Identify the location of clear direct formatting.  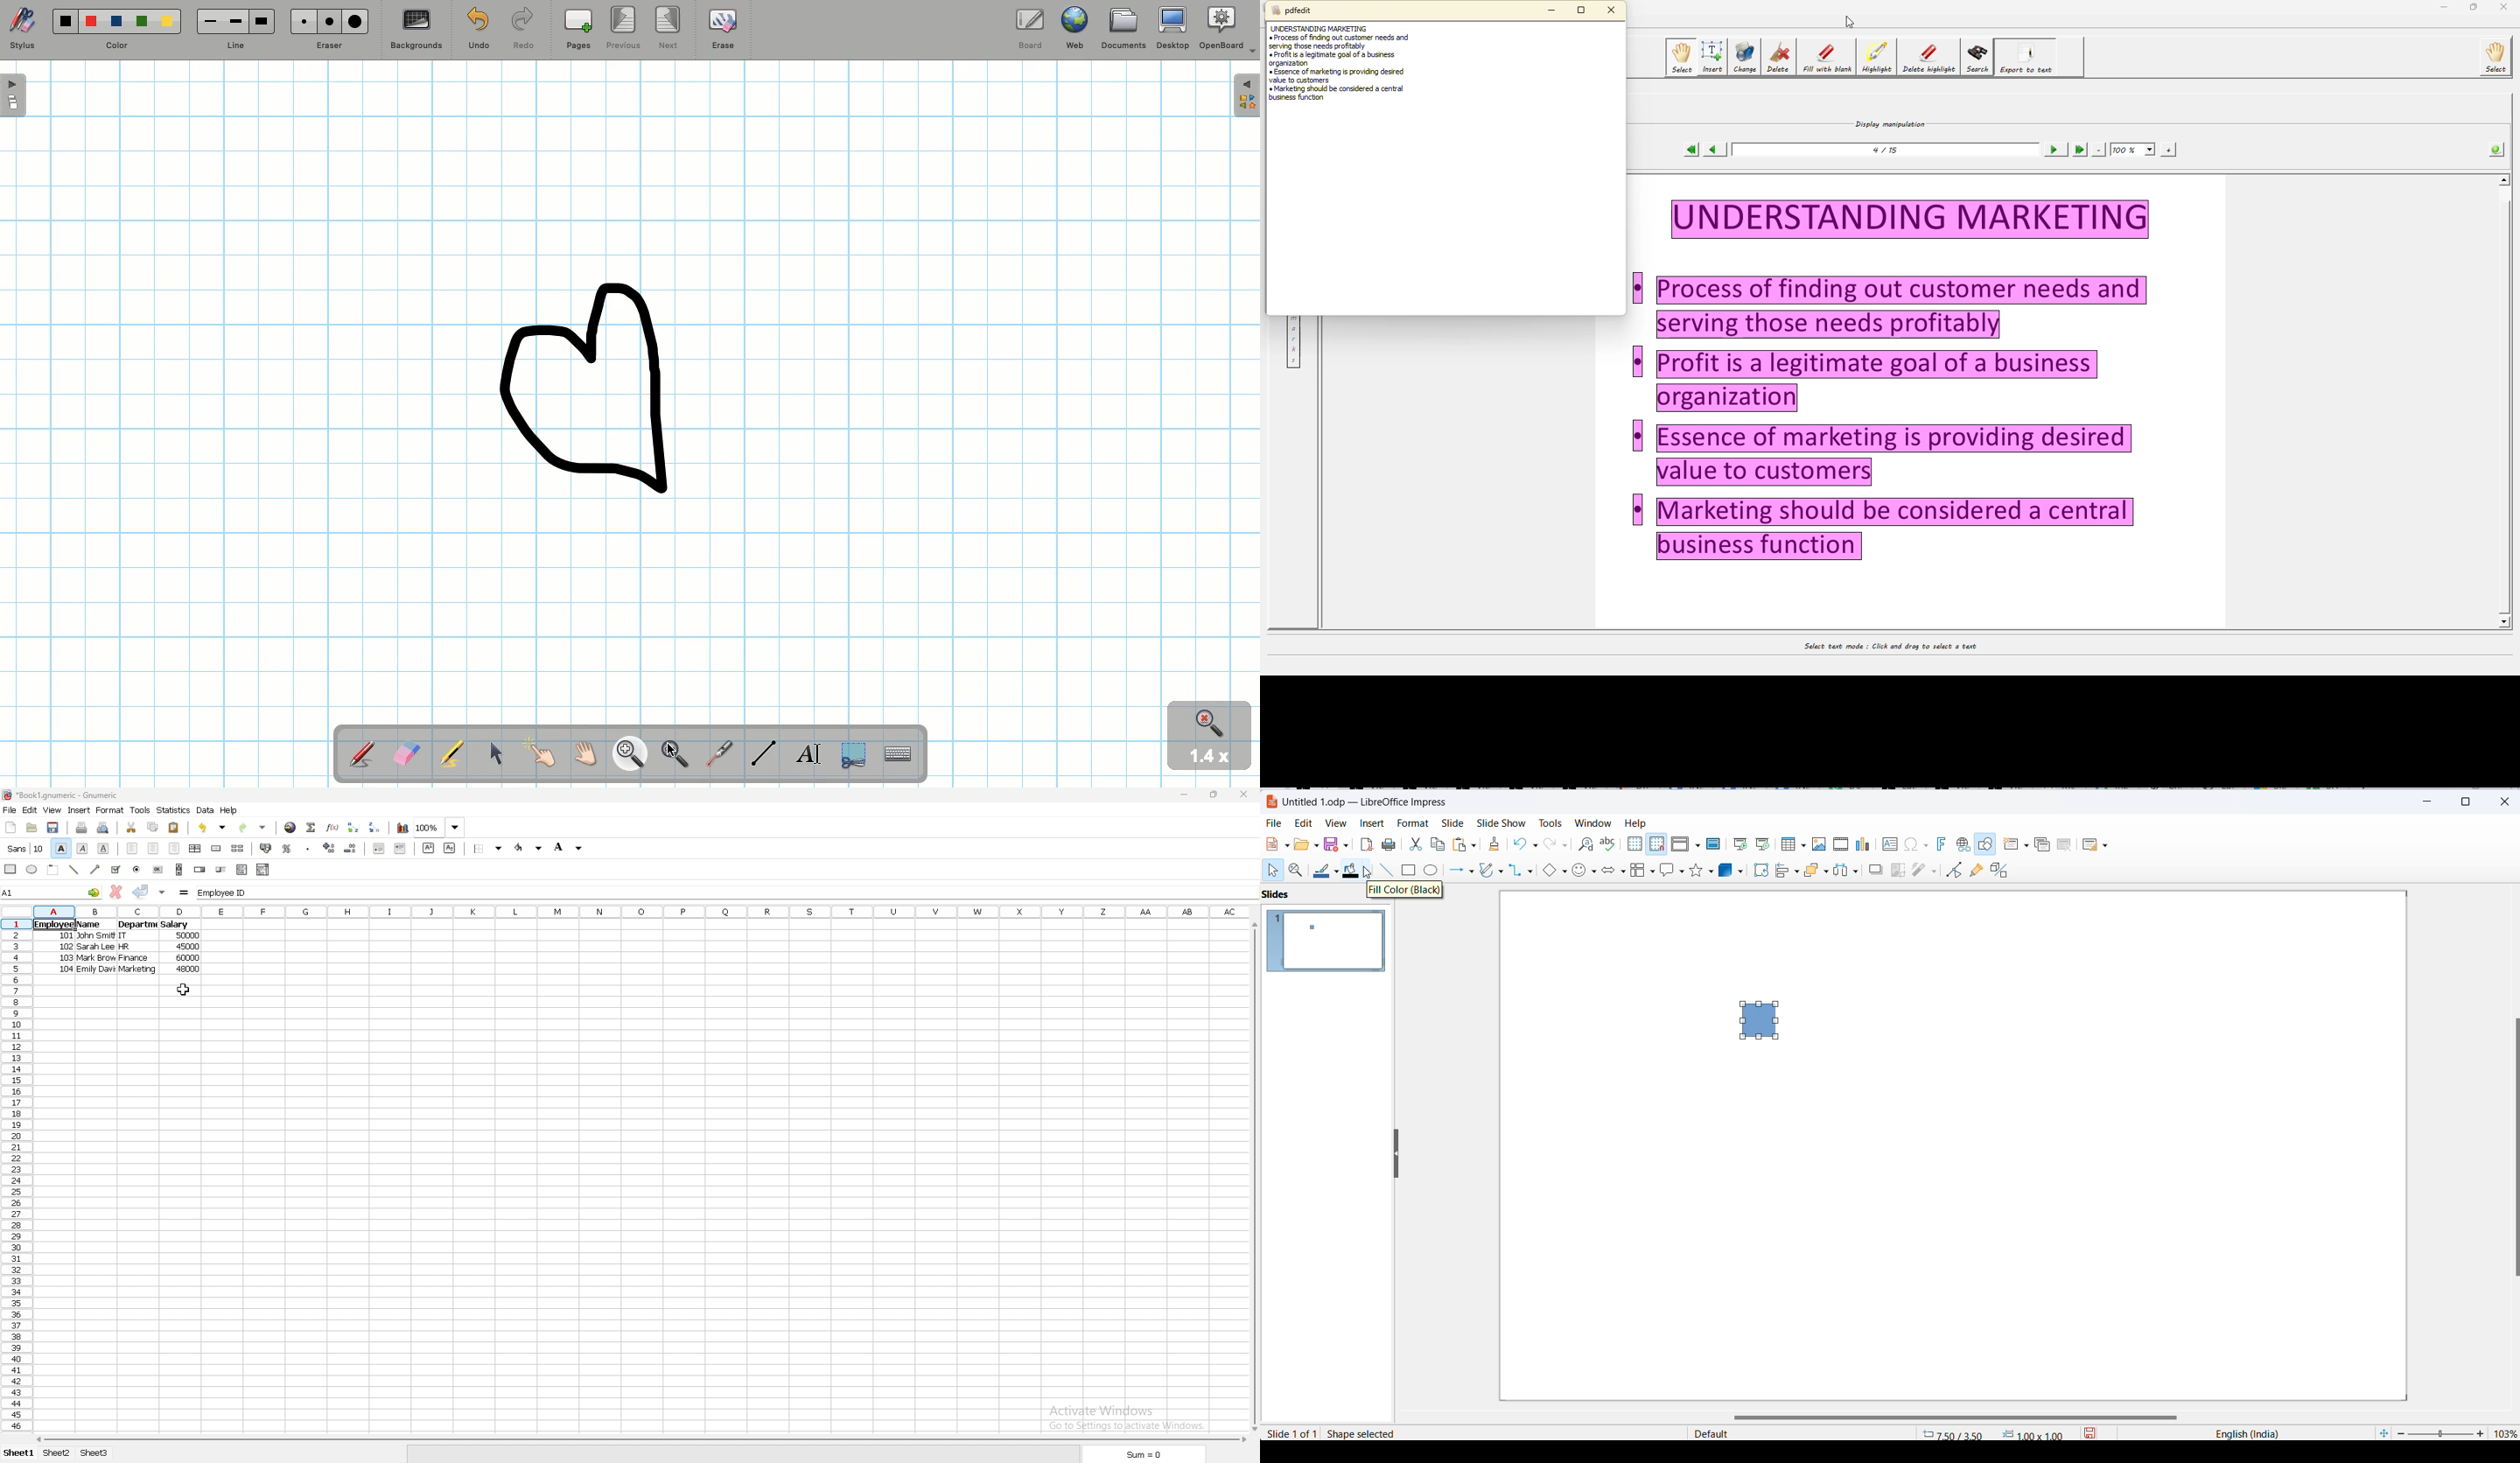
(1493, 844).